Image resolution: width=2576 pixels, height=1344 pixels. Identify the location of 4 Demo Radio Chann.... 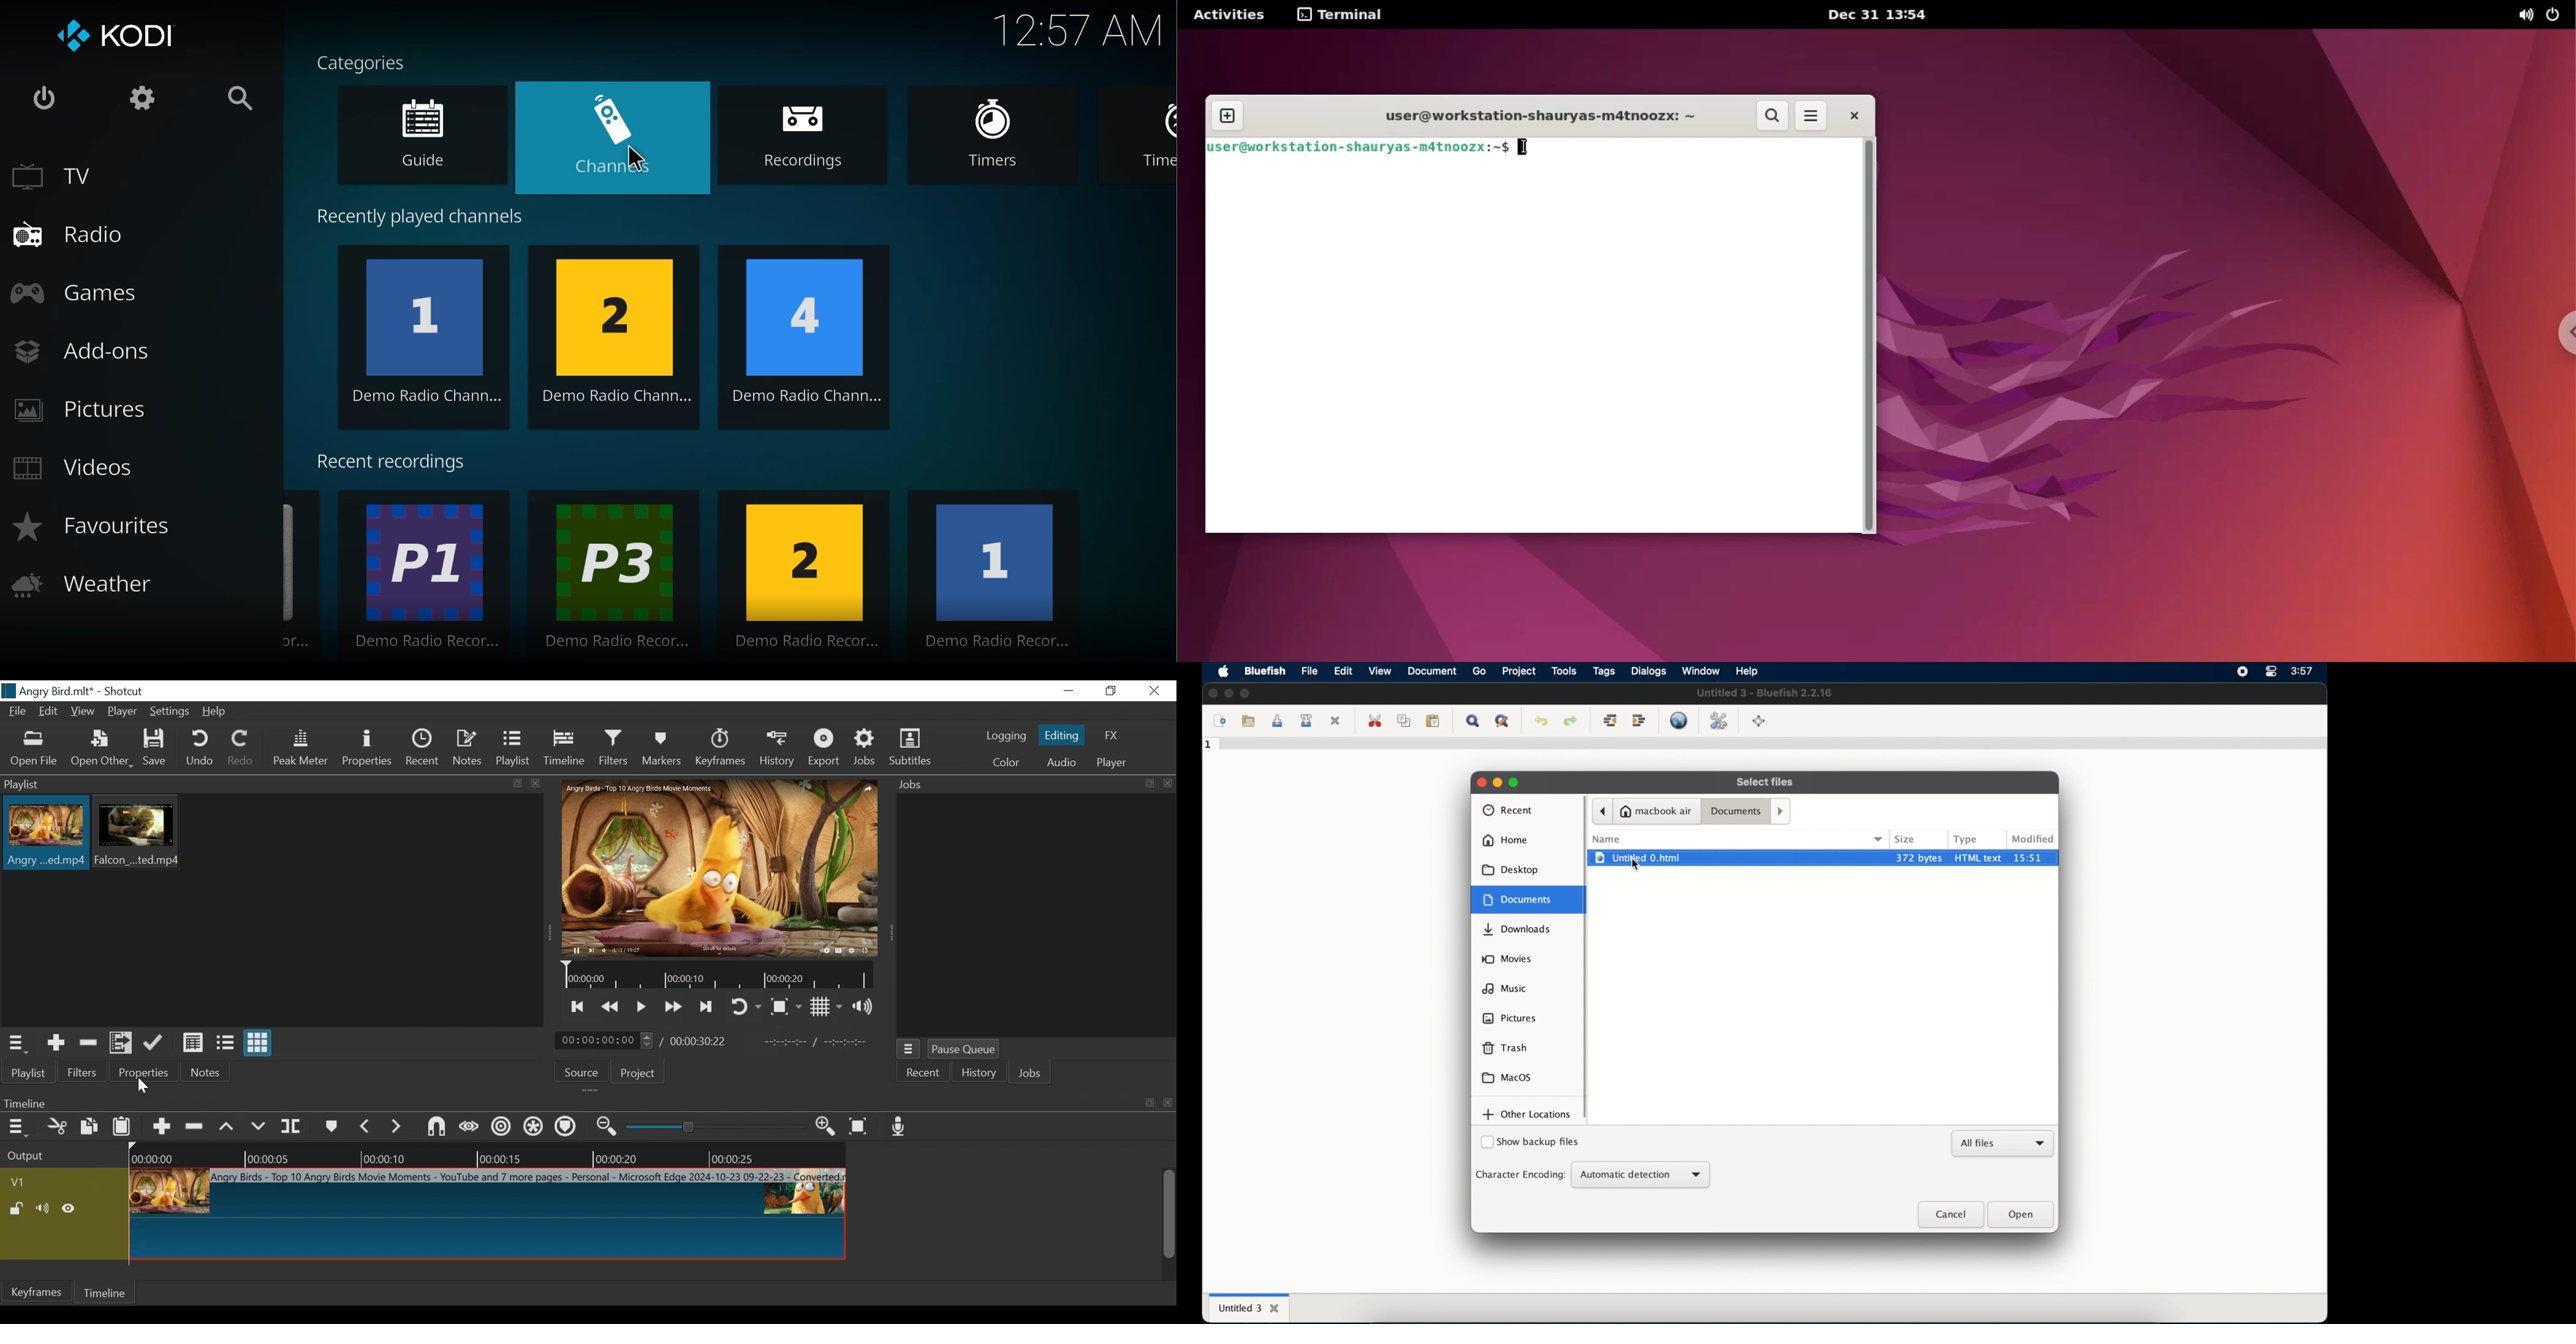
(811, 339).